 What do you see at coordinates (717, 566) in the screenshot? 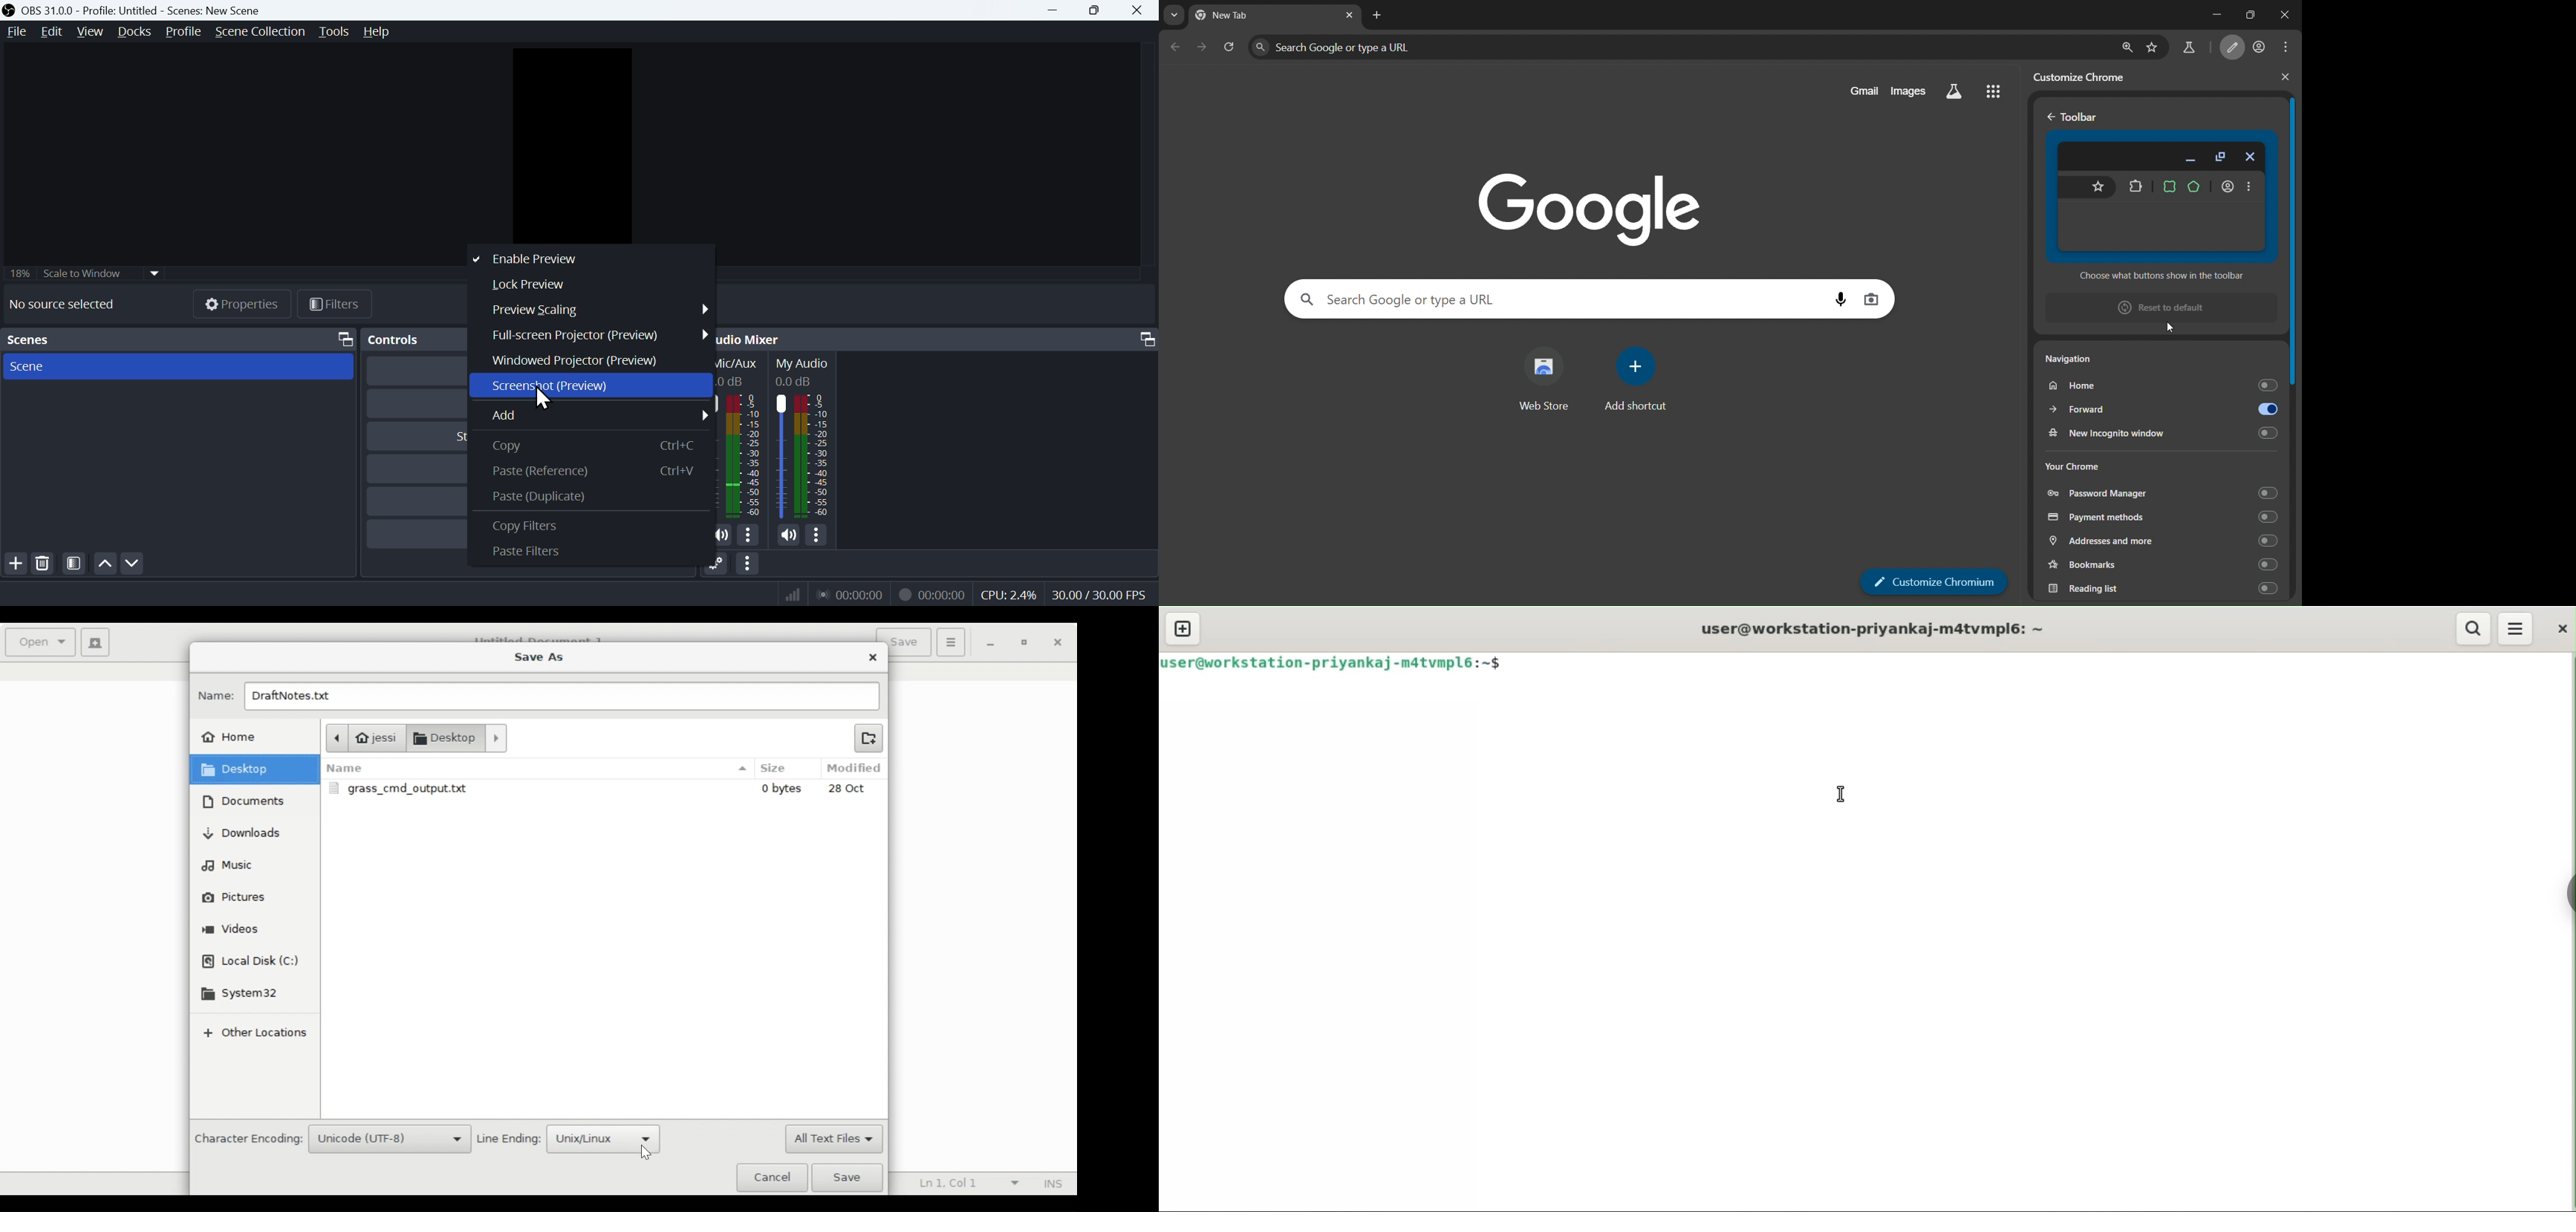
I see `Setting` at bounding box center [717, 566].